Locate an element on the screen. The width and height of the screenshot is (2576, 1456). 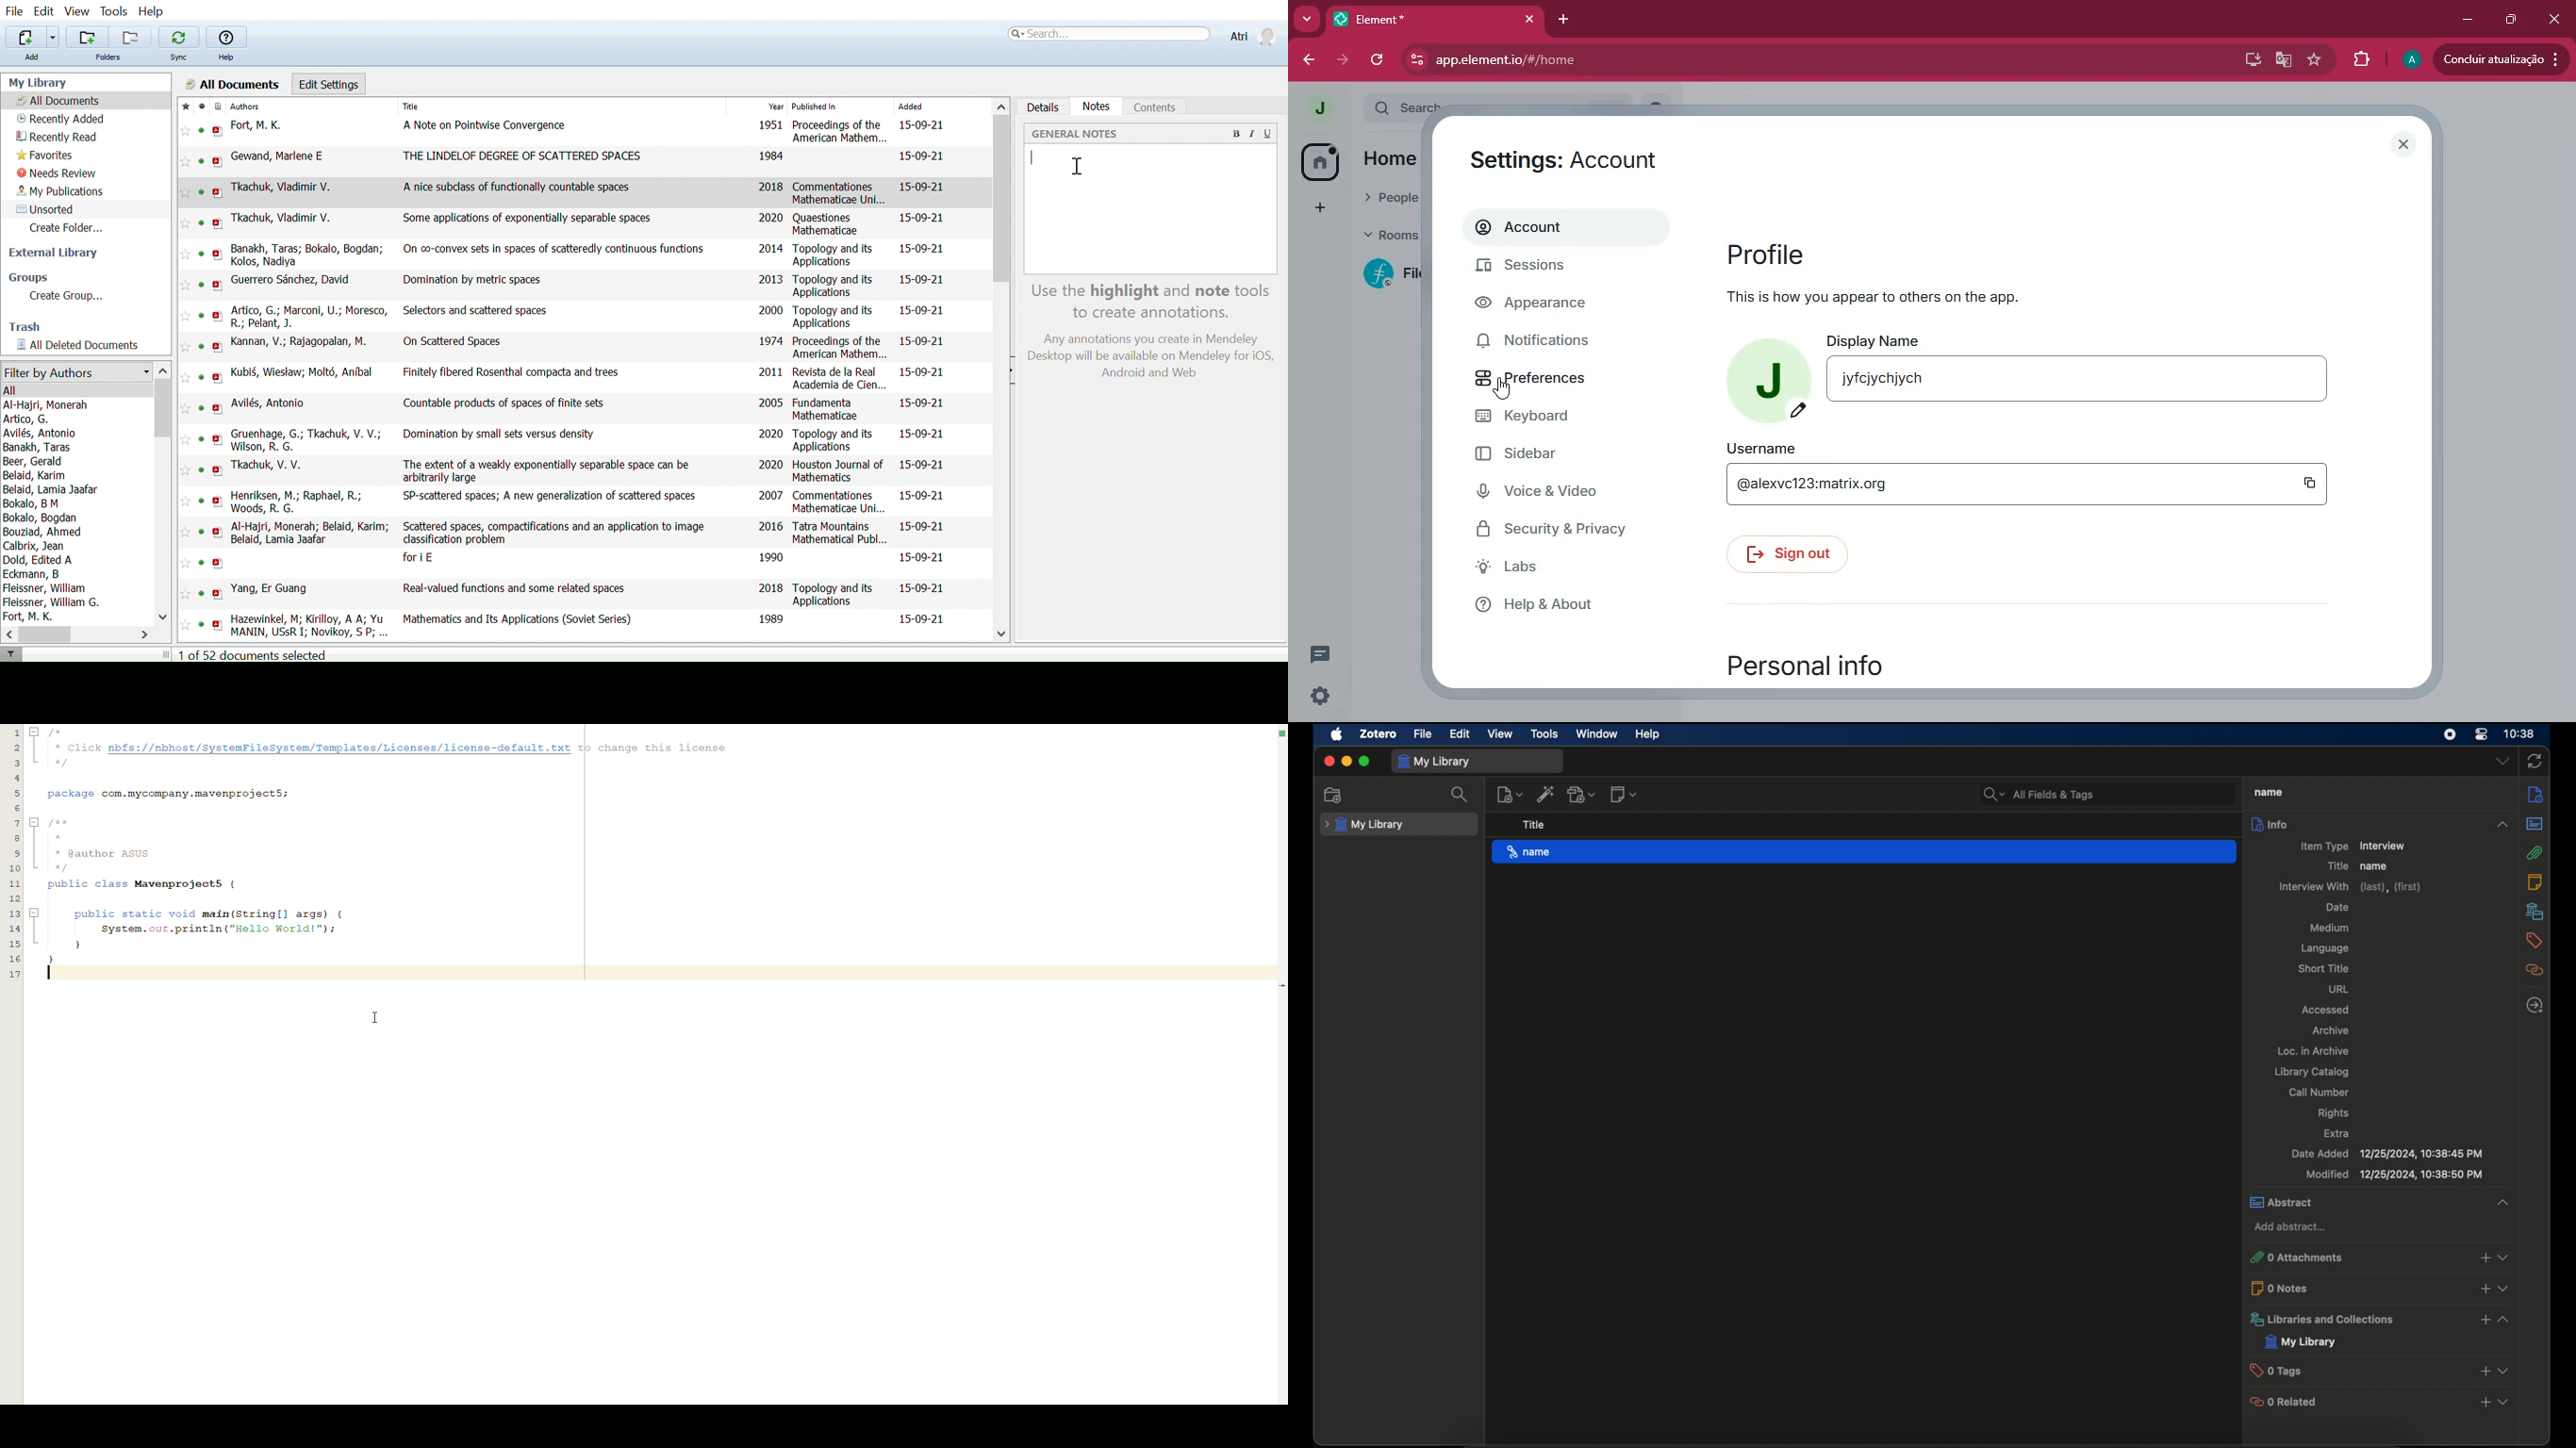
Space for writing note is located at coordinates (1148, 209).